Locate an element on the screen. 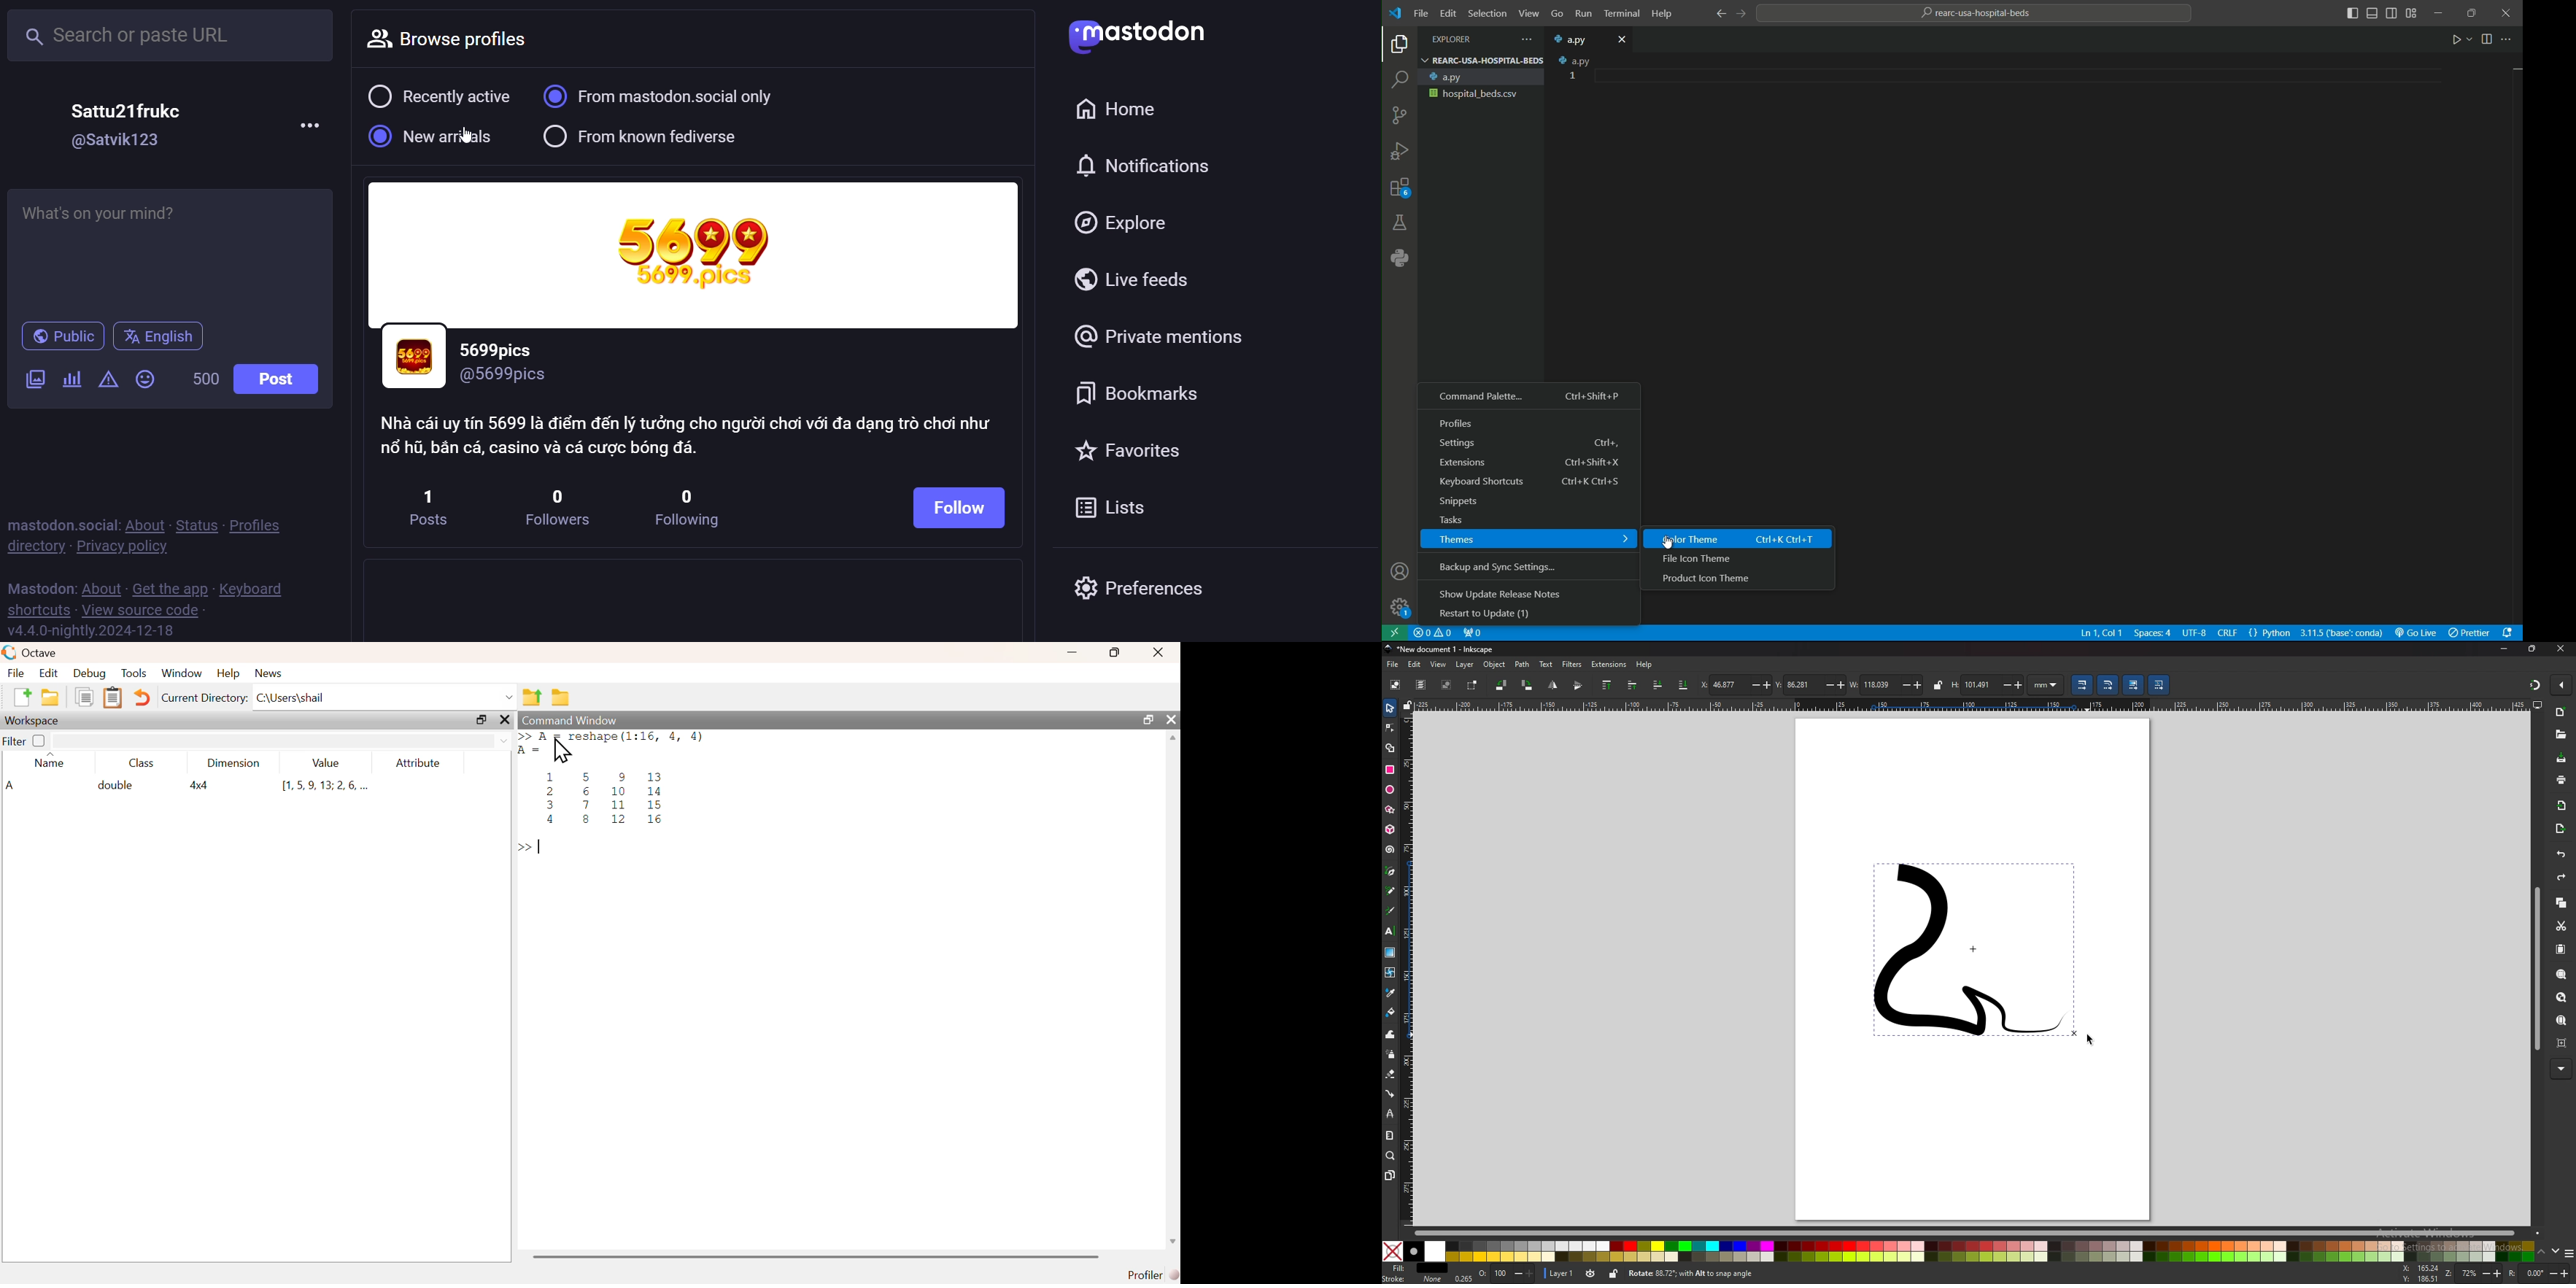 The image size is (2576, 1288). cursor coordinates is located at coordinates (2421, 1275).